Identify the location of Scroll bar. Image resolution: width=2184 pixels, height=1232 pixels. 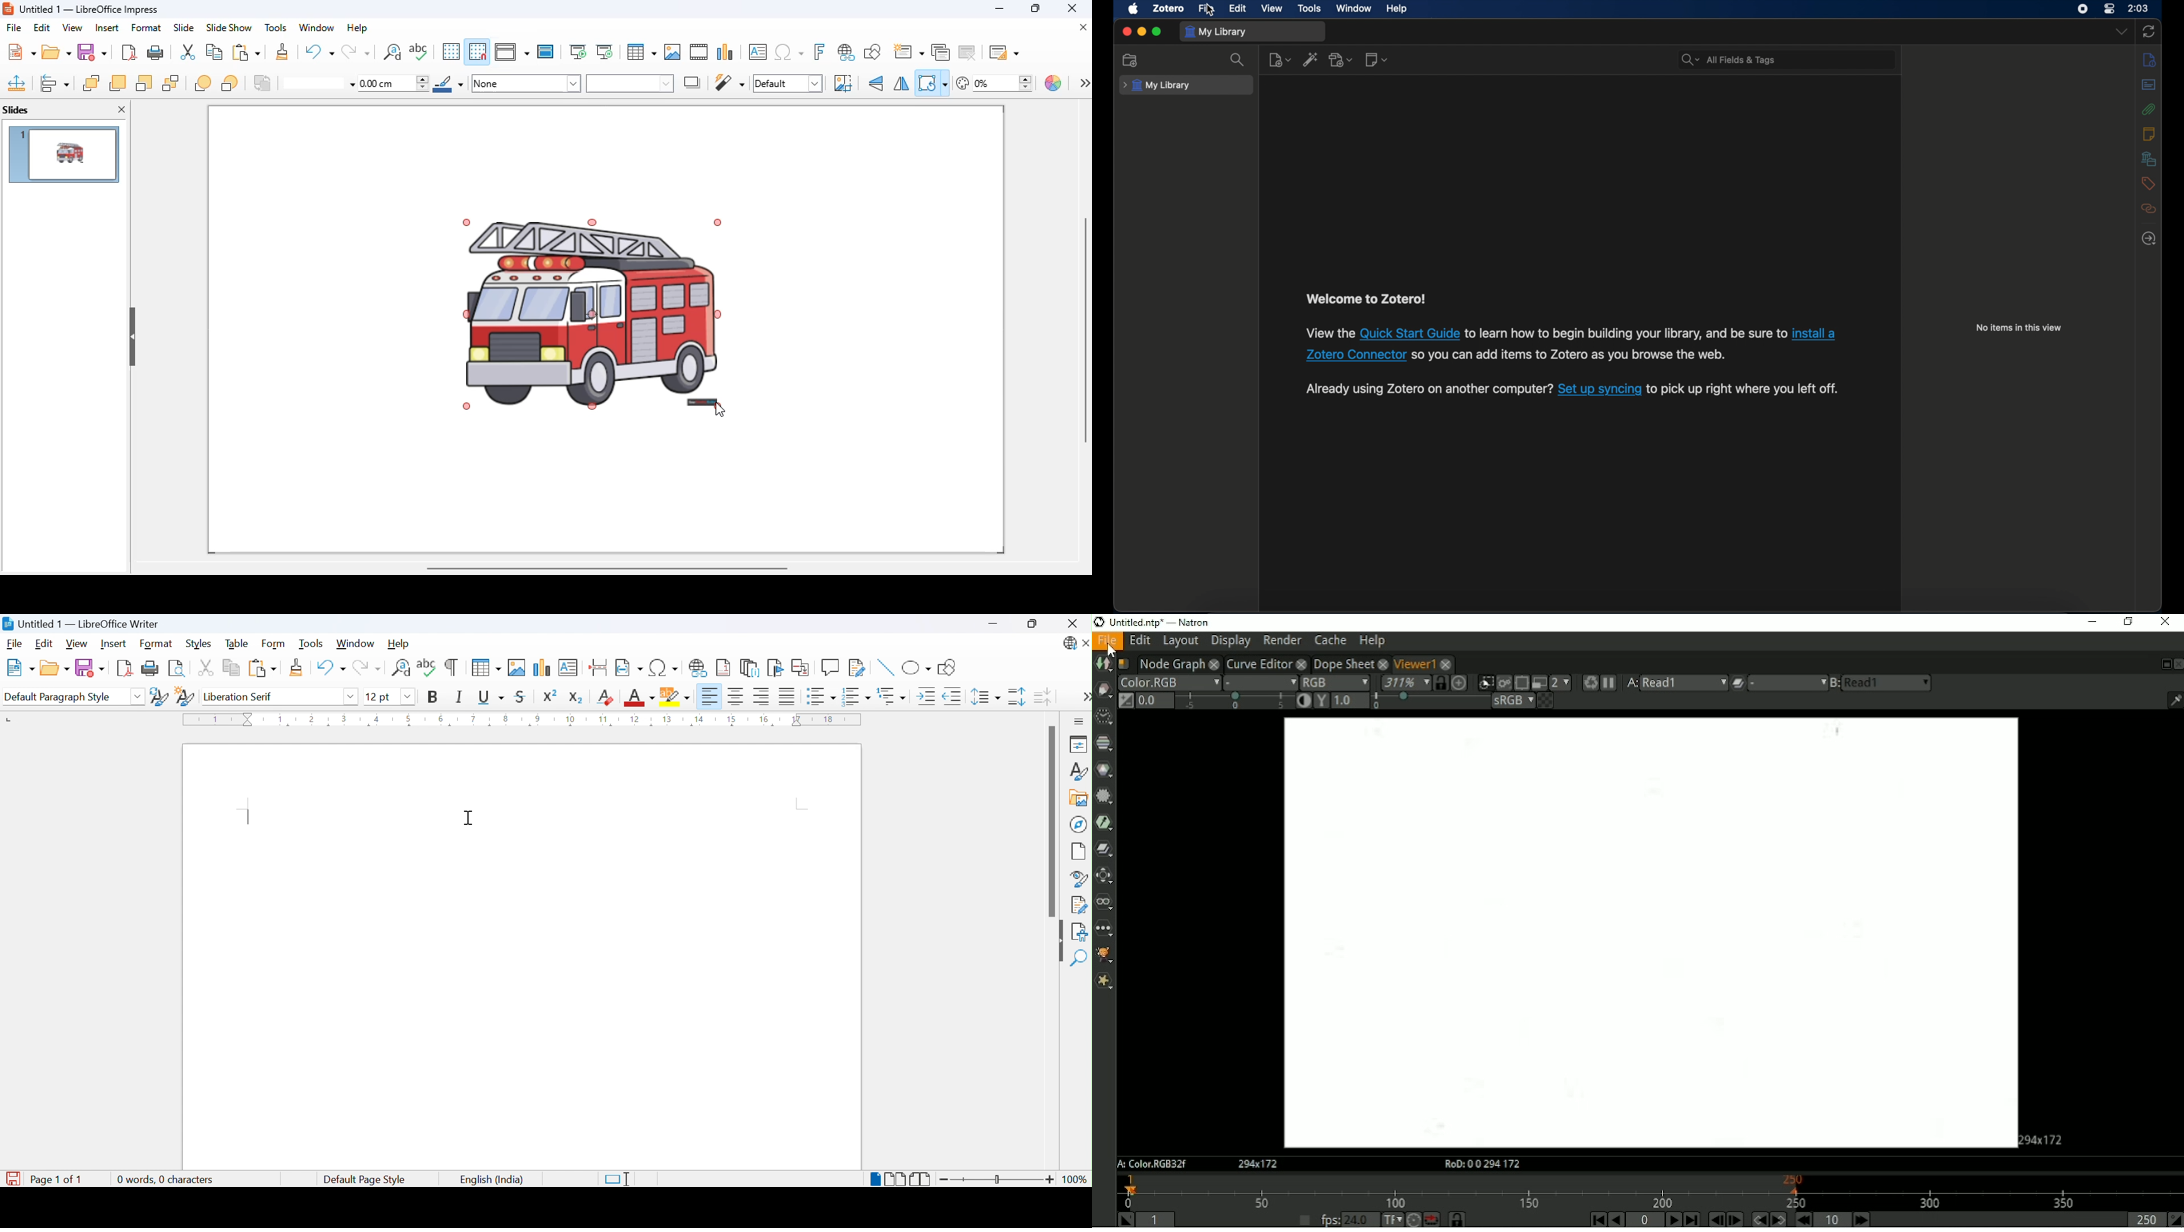
(1053, 820).